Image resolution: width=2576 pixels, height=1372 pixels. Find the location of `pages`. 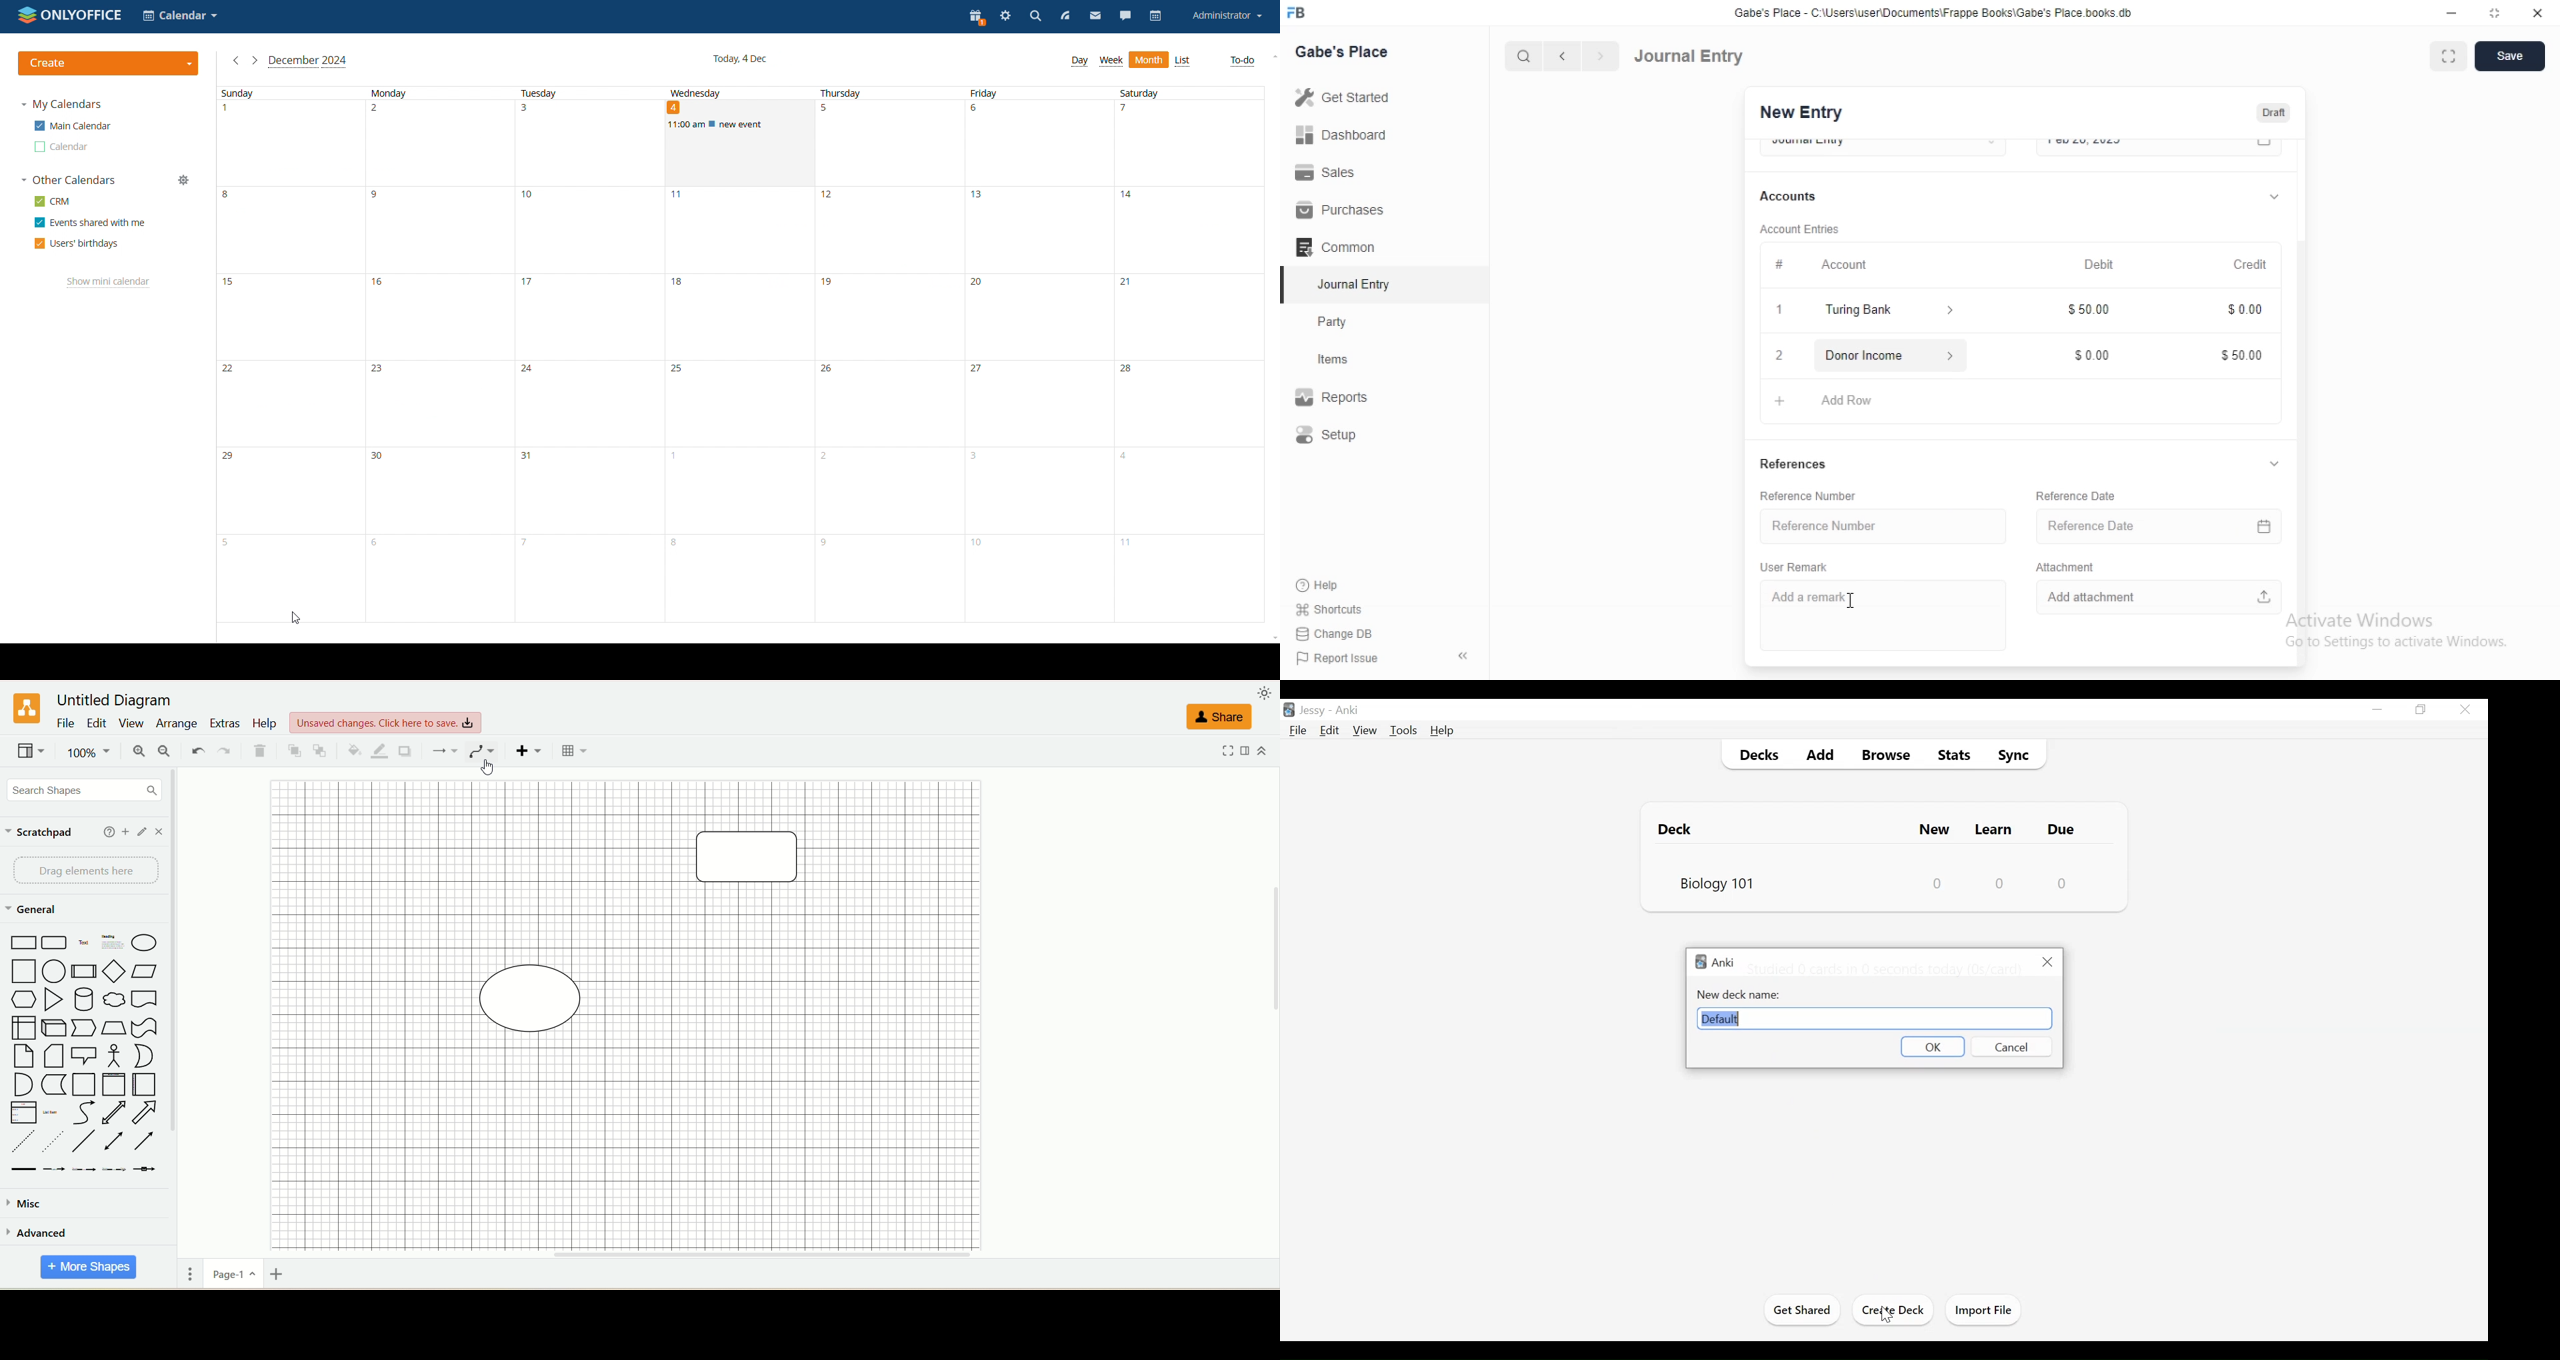

pages is located at coordinates (187, 1276).